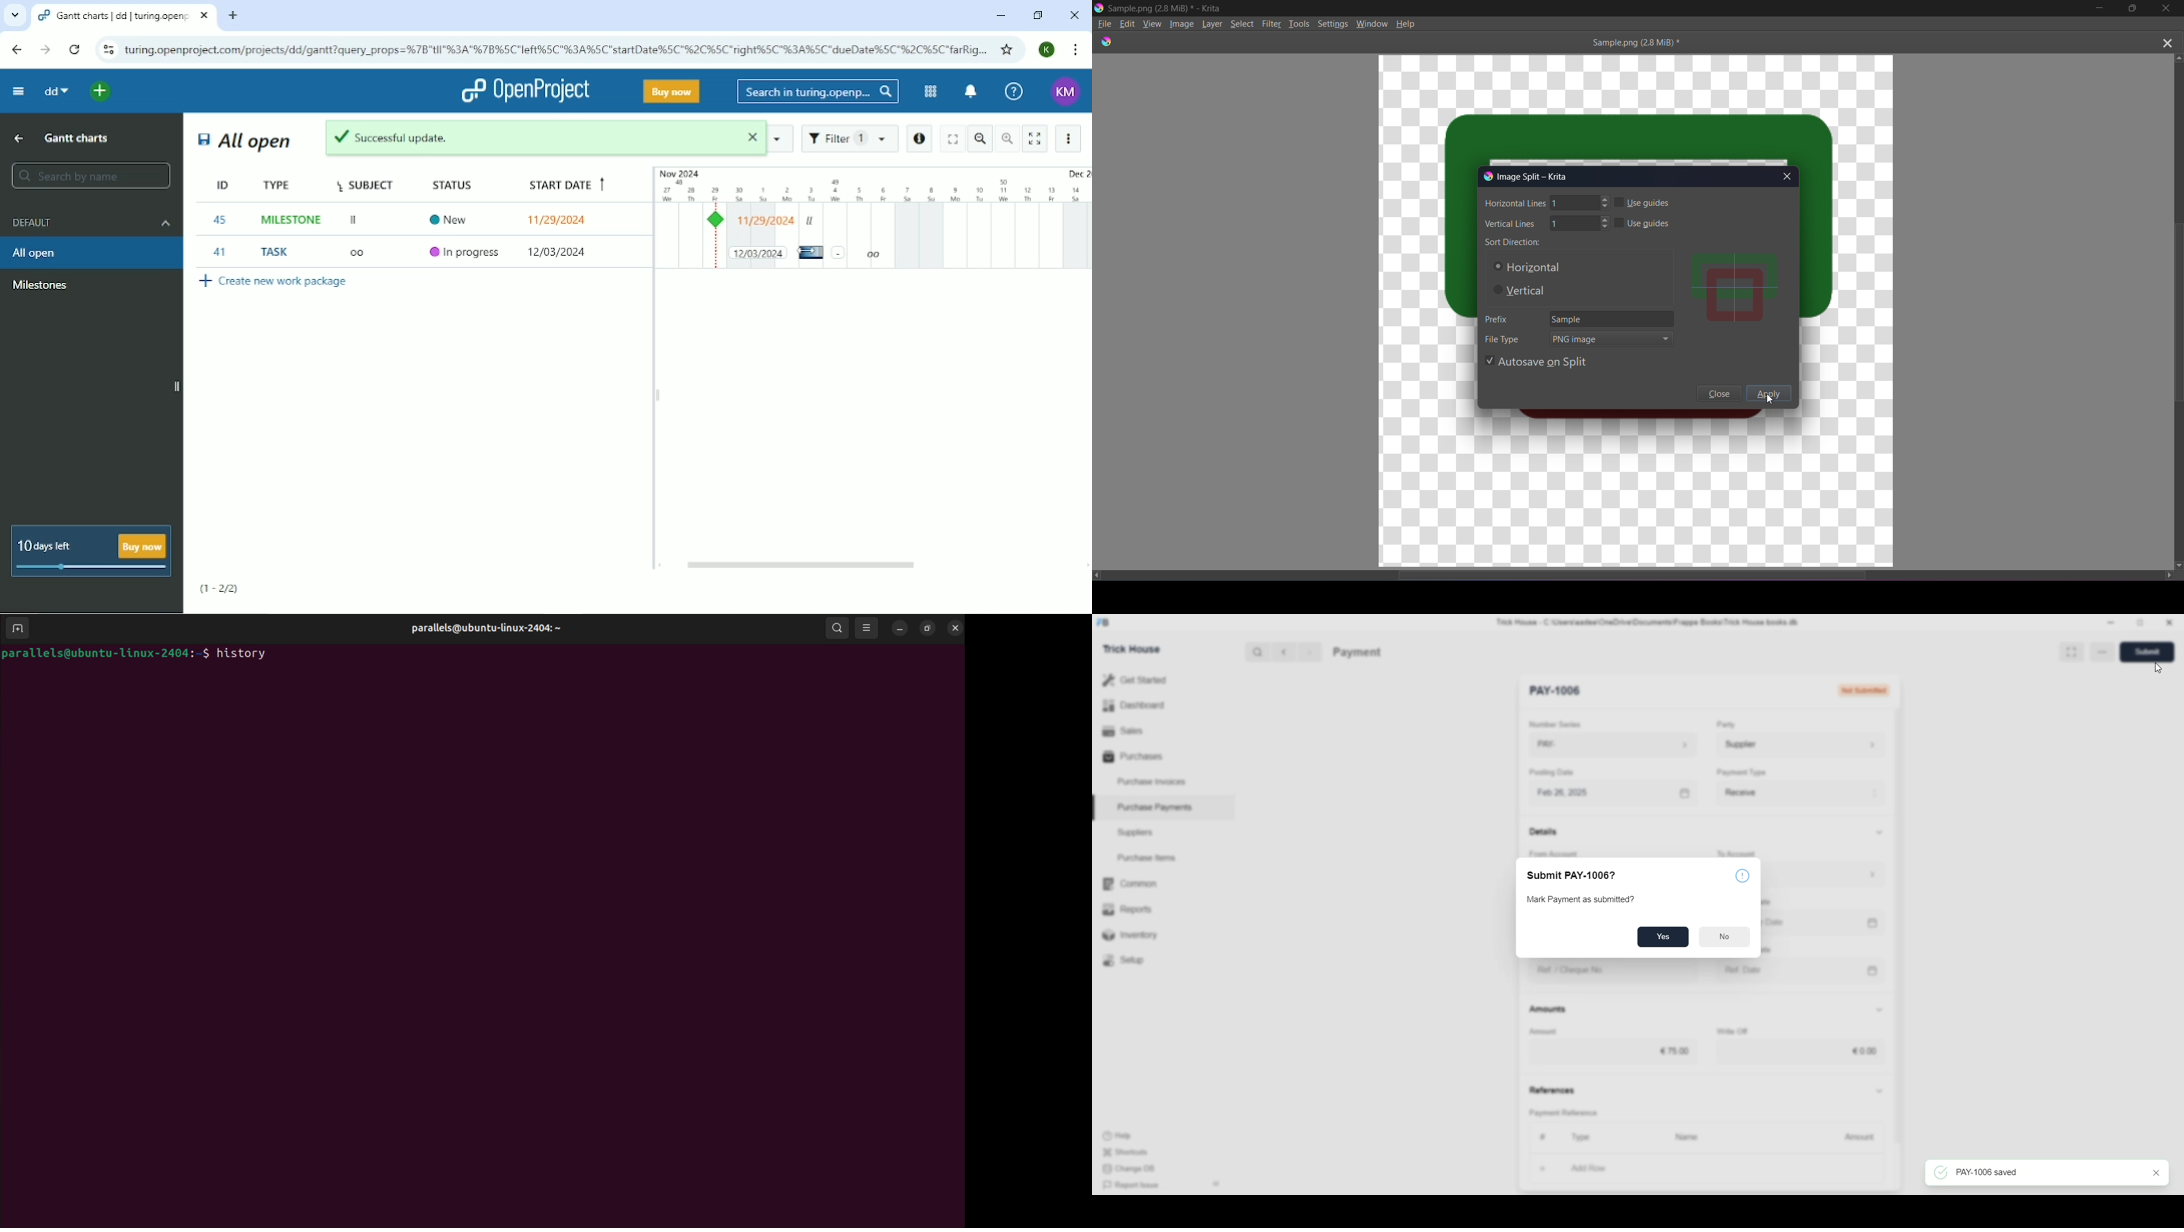 This screenshot has height=1232, width=2184. Describe the element at coordinates (18, 92) in the screenshot. I see `Collapse project menu` at that location.